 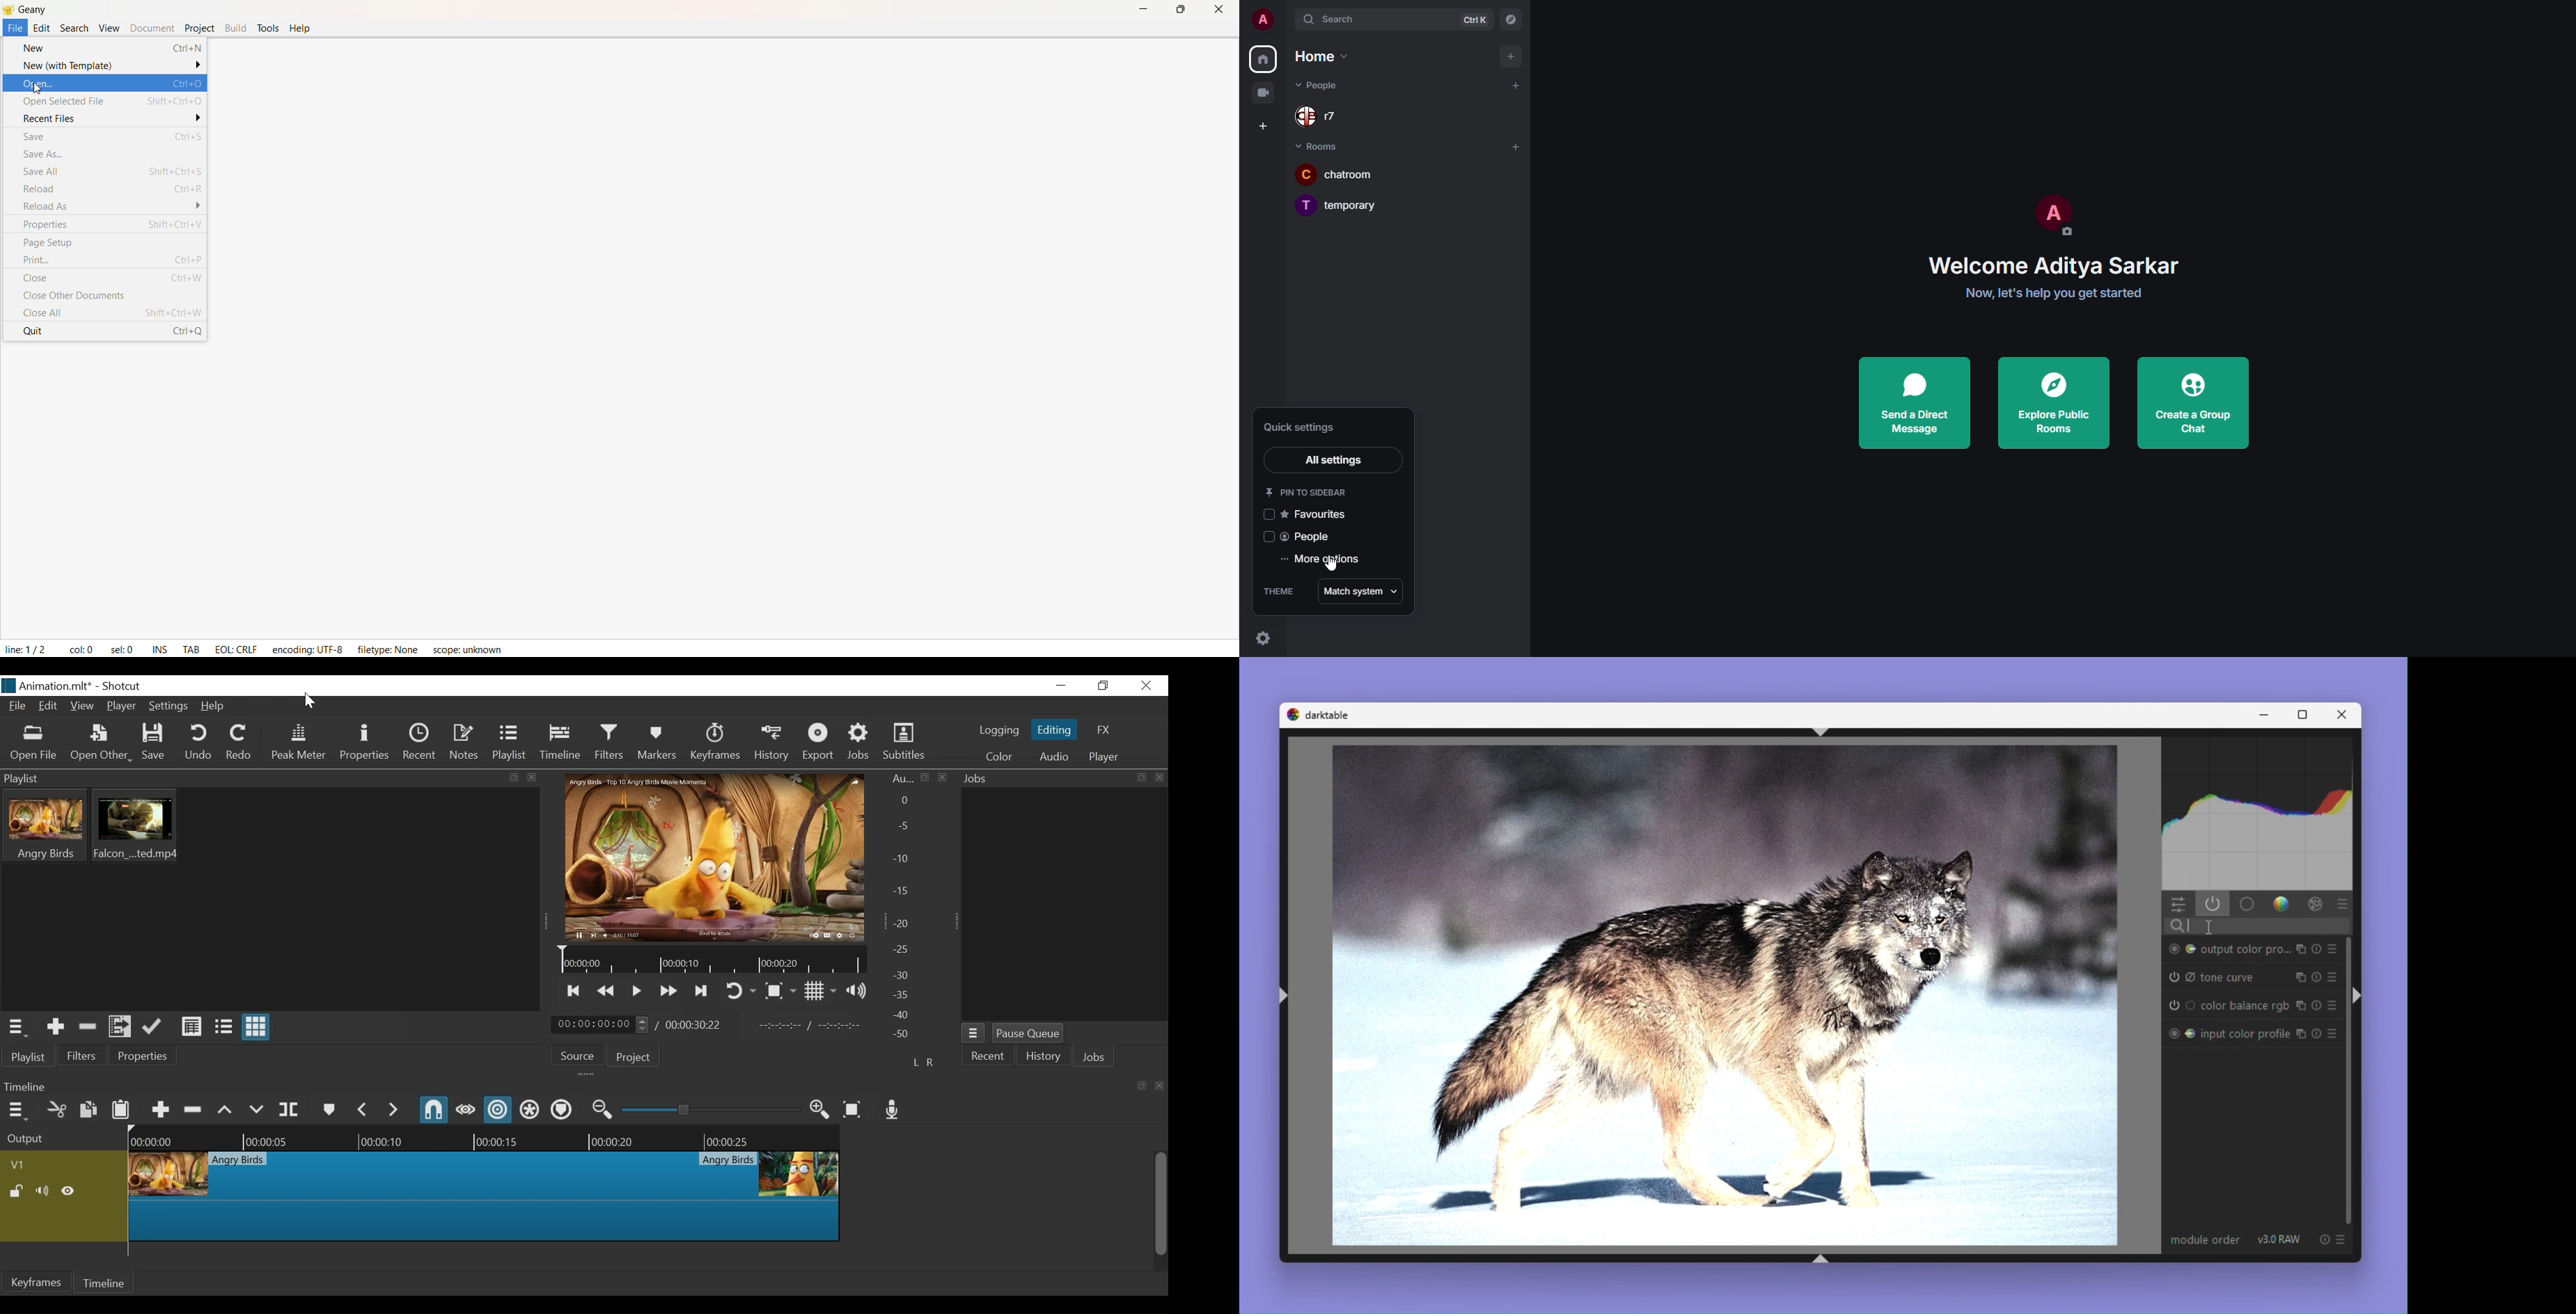 What do you see at coordinates (2335, 1033) in the screenshot?
I see `Preset` at bounding box center [2335, 1033].